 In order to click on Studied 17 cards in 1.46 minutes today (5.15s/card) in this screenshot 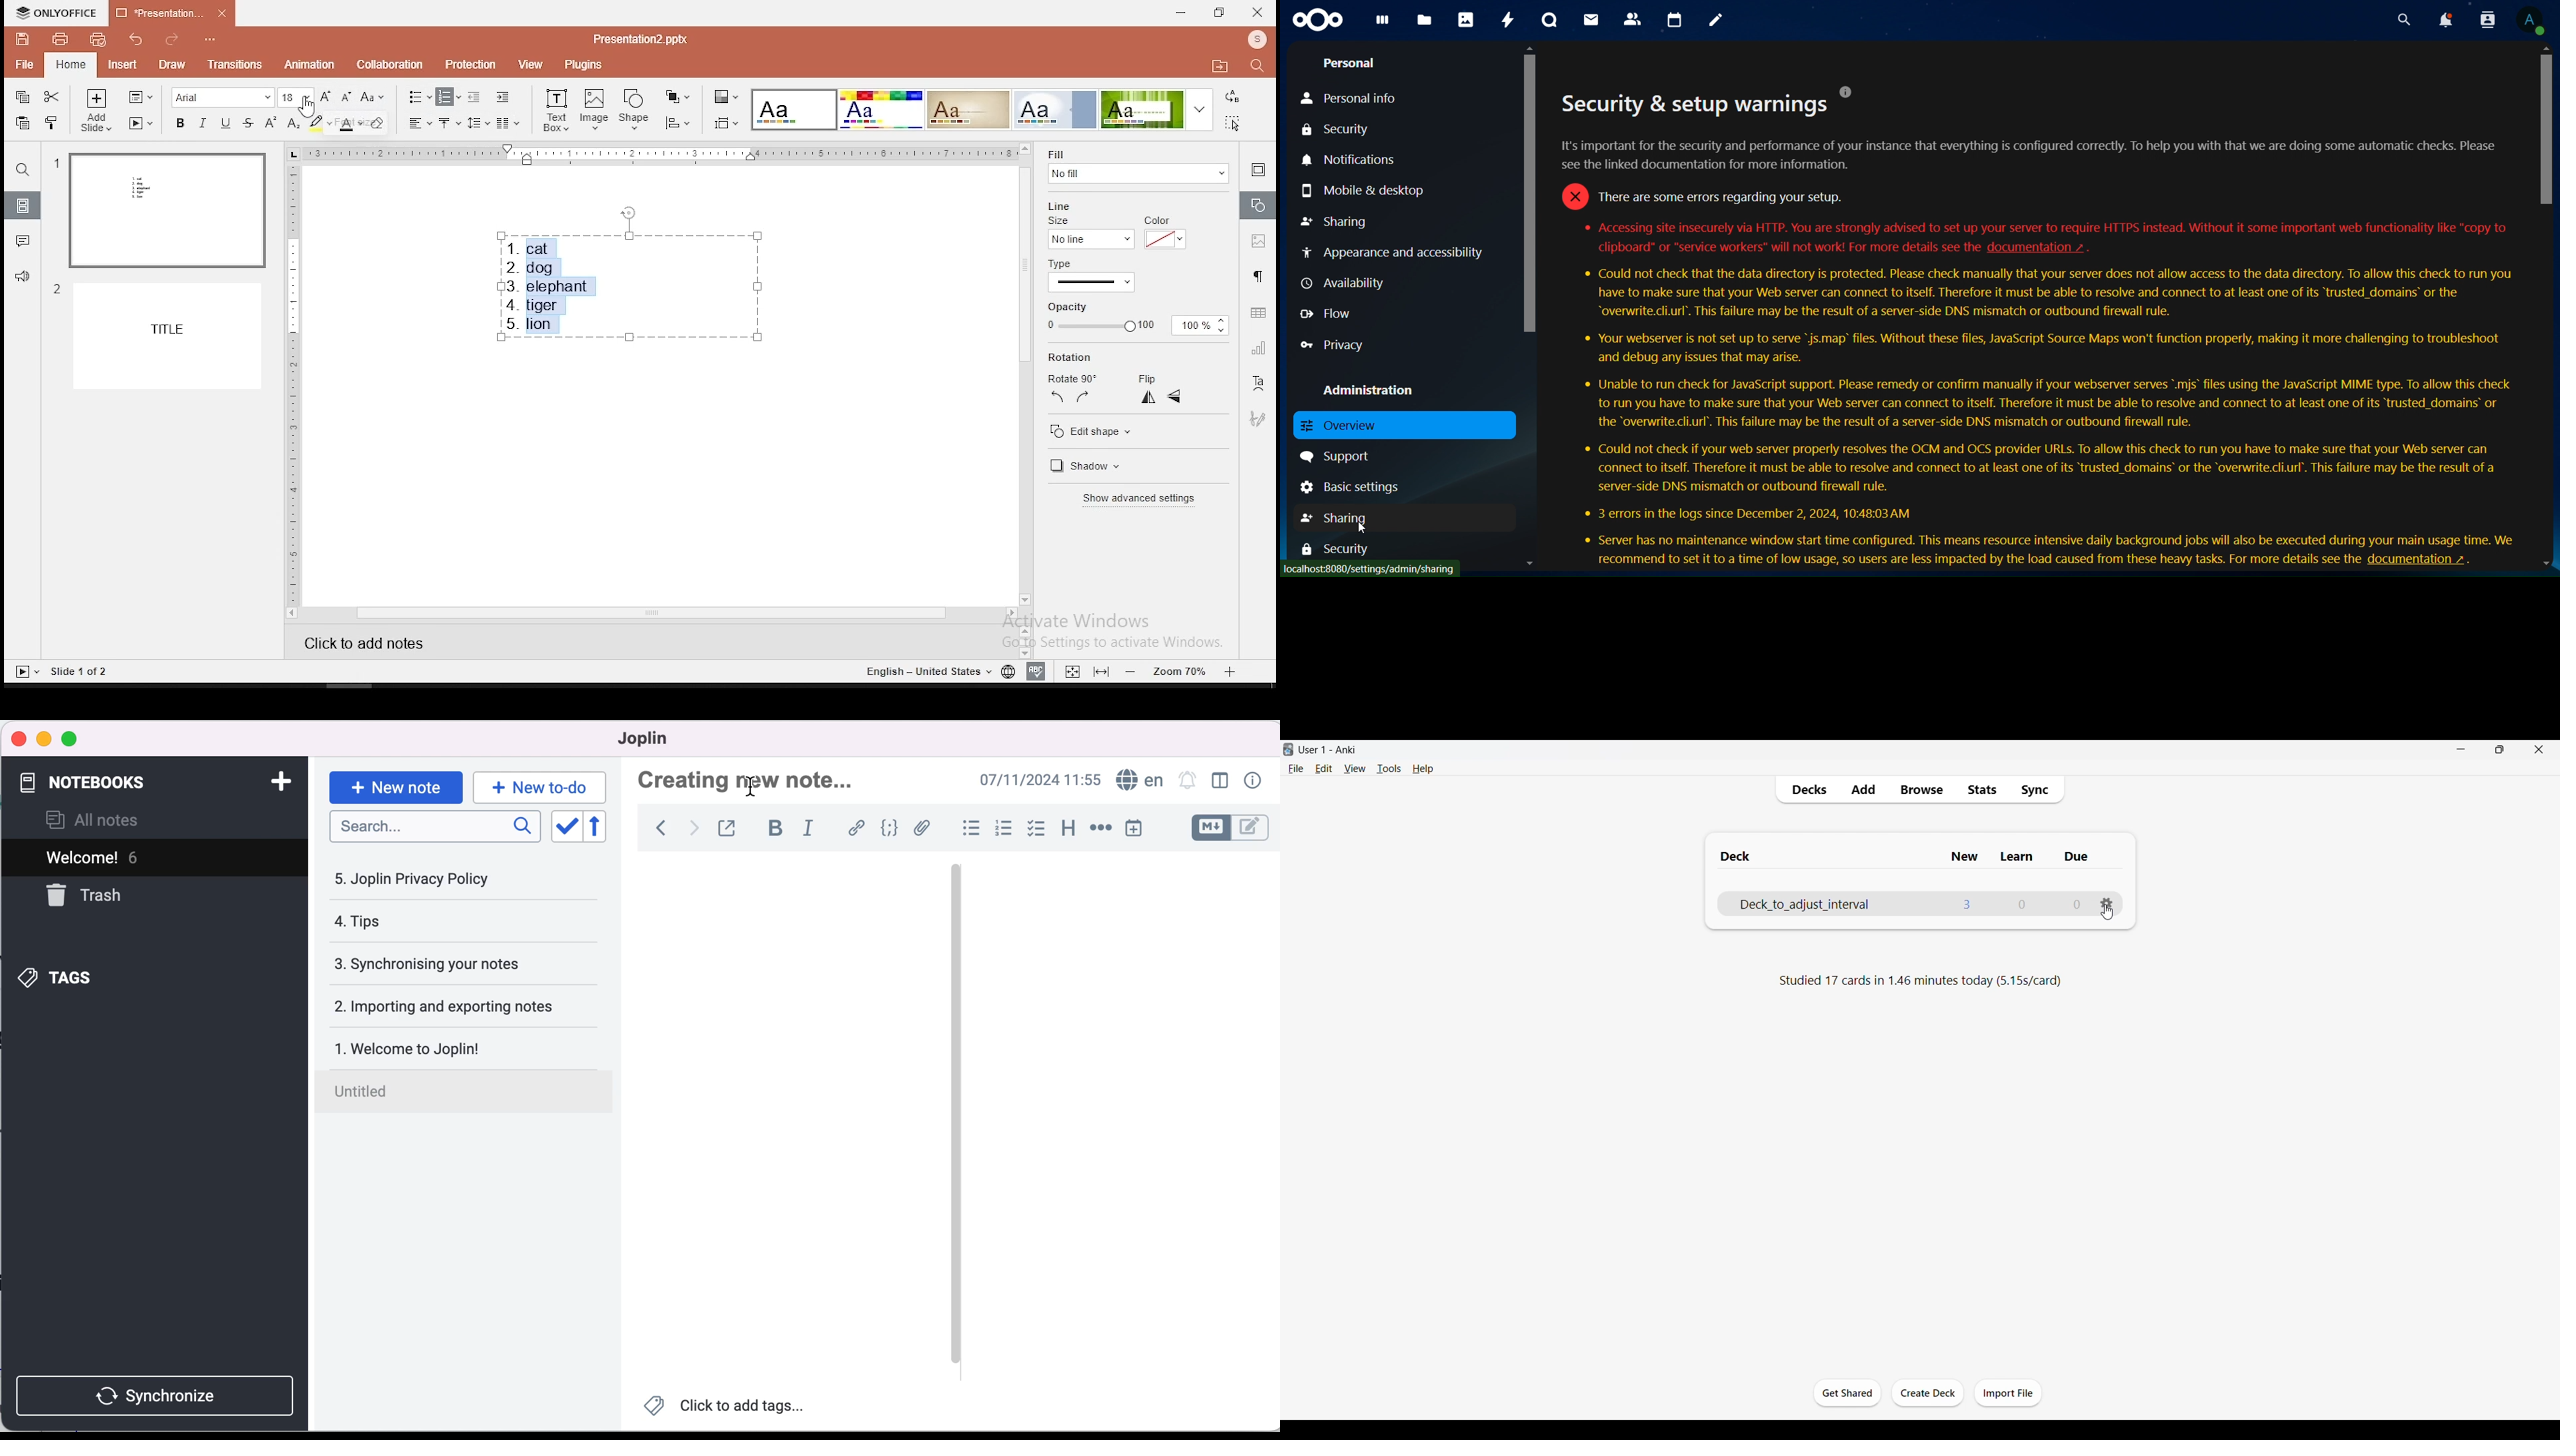, I will do `click(1923, 980)`.